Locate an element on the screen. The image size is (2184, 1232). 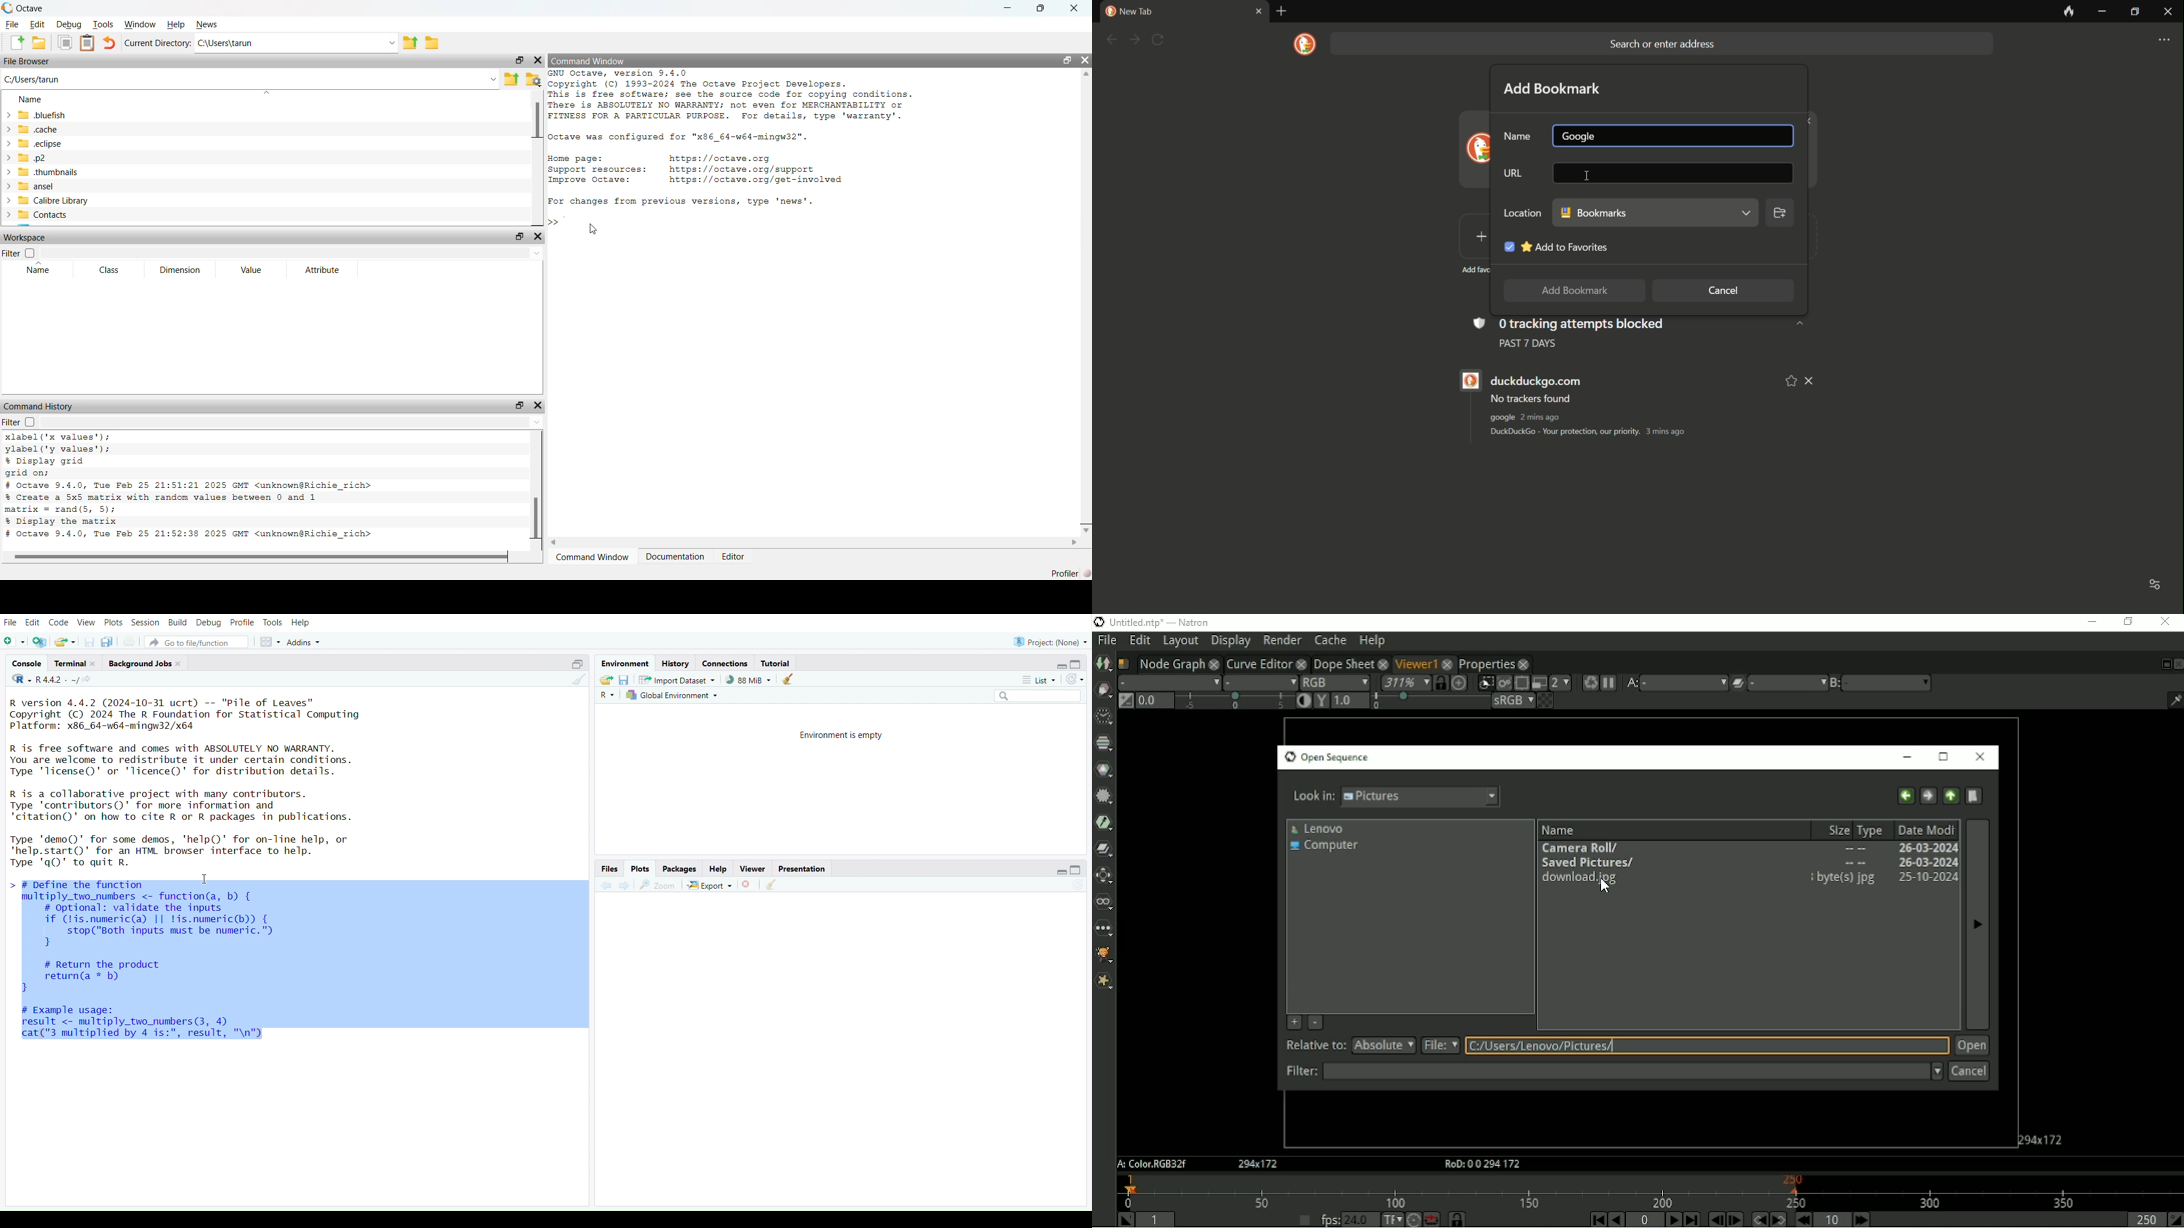
export is located at coordinates (411, 43).